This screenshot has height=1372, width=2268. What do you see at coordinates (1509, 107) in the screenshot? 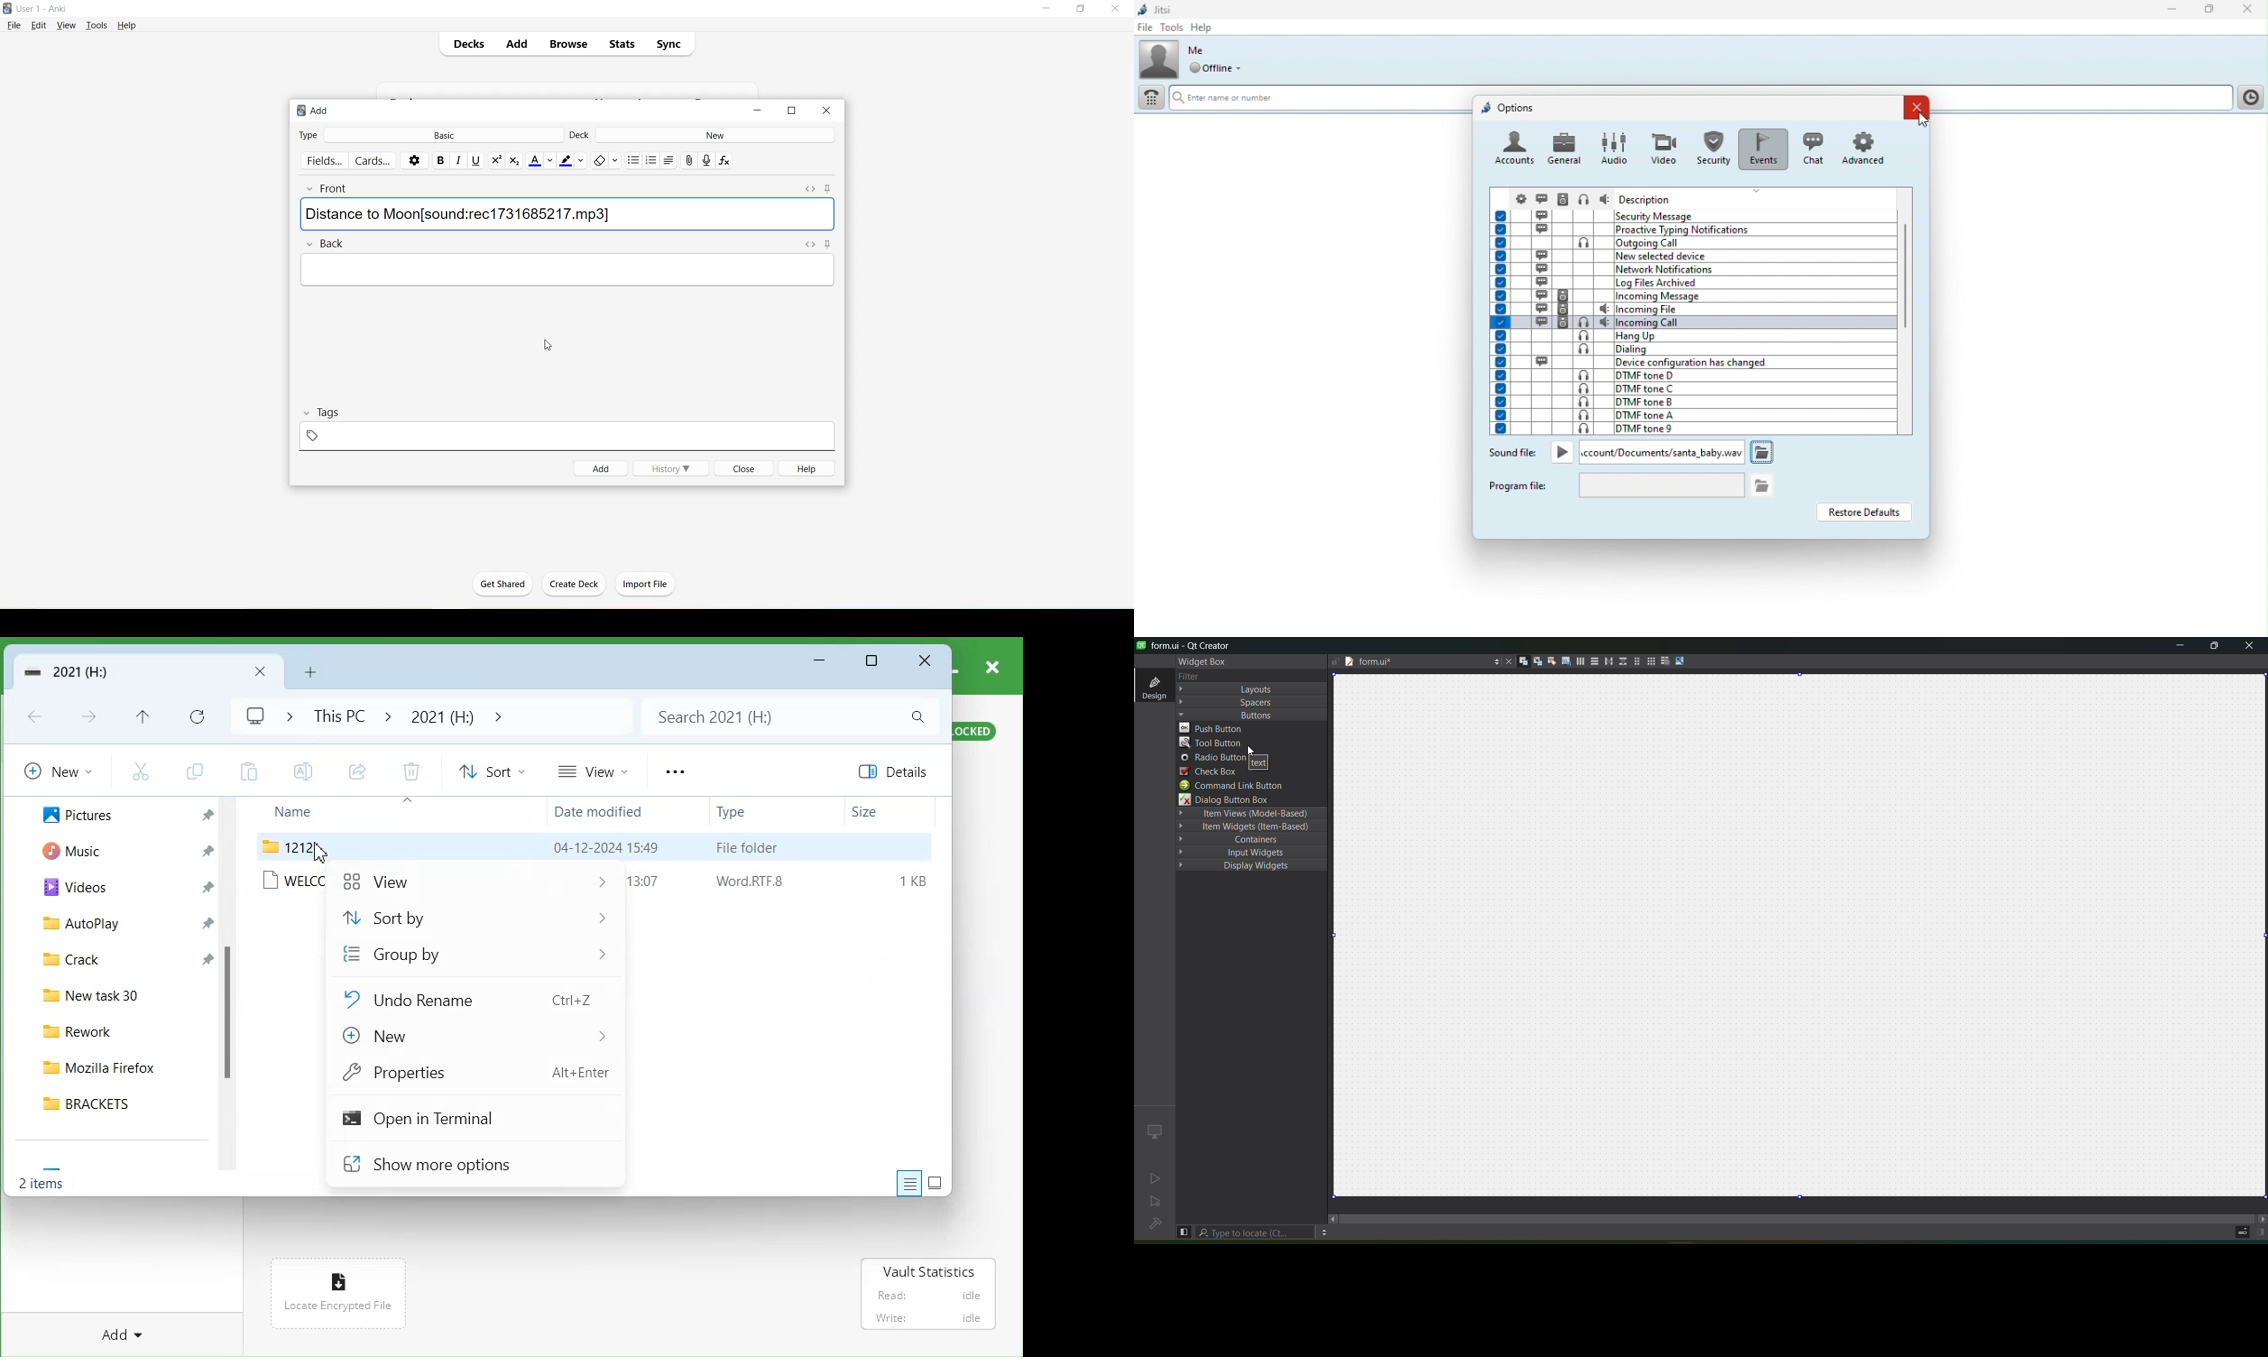
I see `options` at bounding box center [1509, 107].